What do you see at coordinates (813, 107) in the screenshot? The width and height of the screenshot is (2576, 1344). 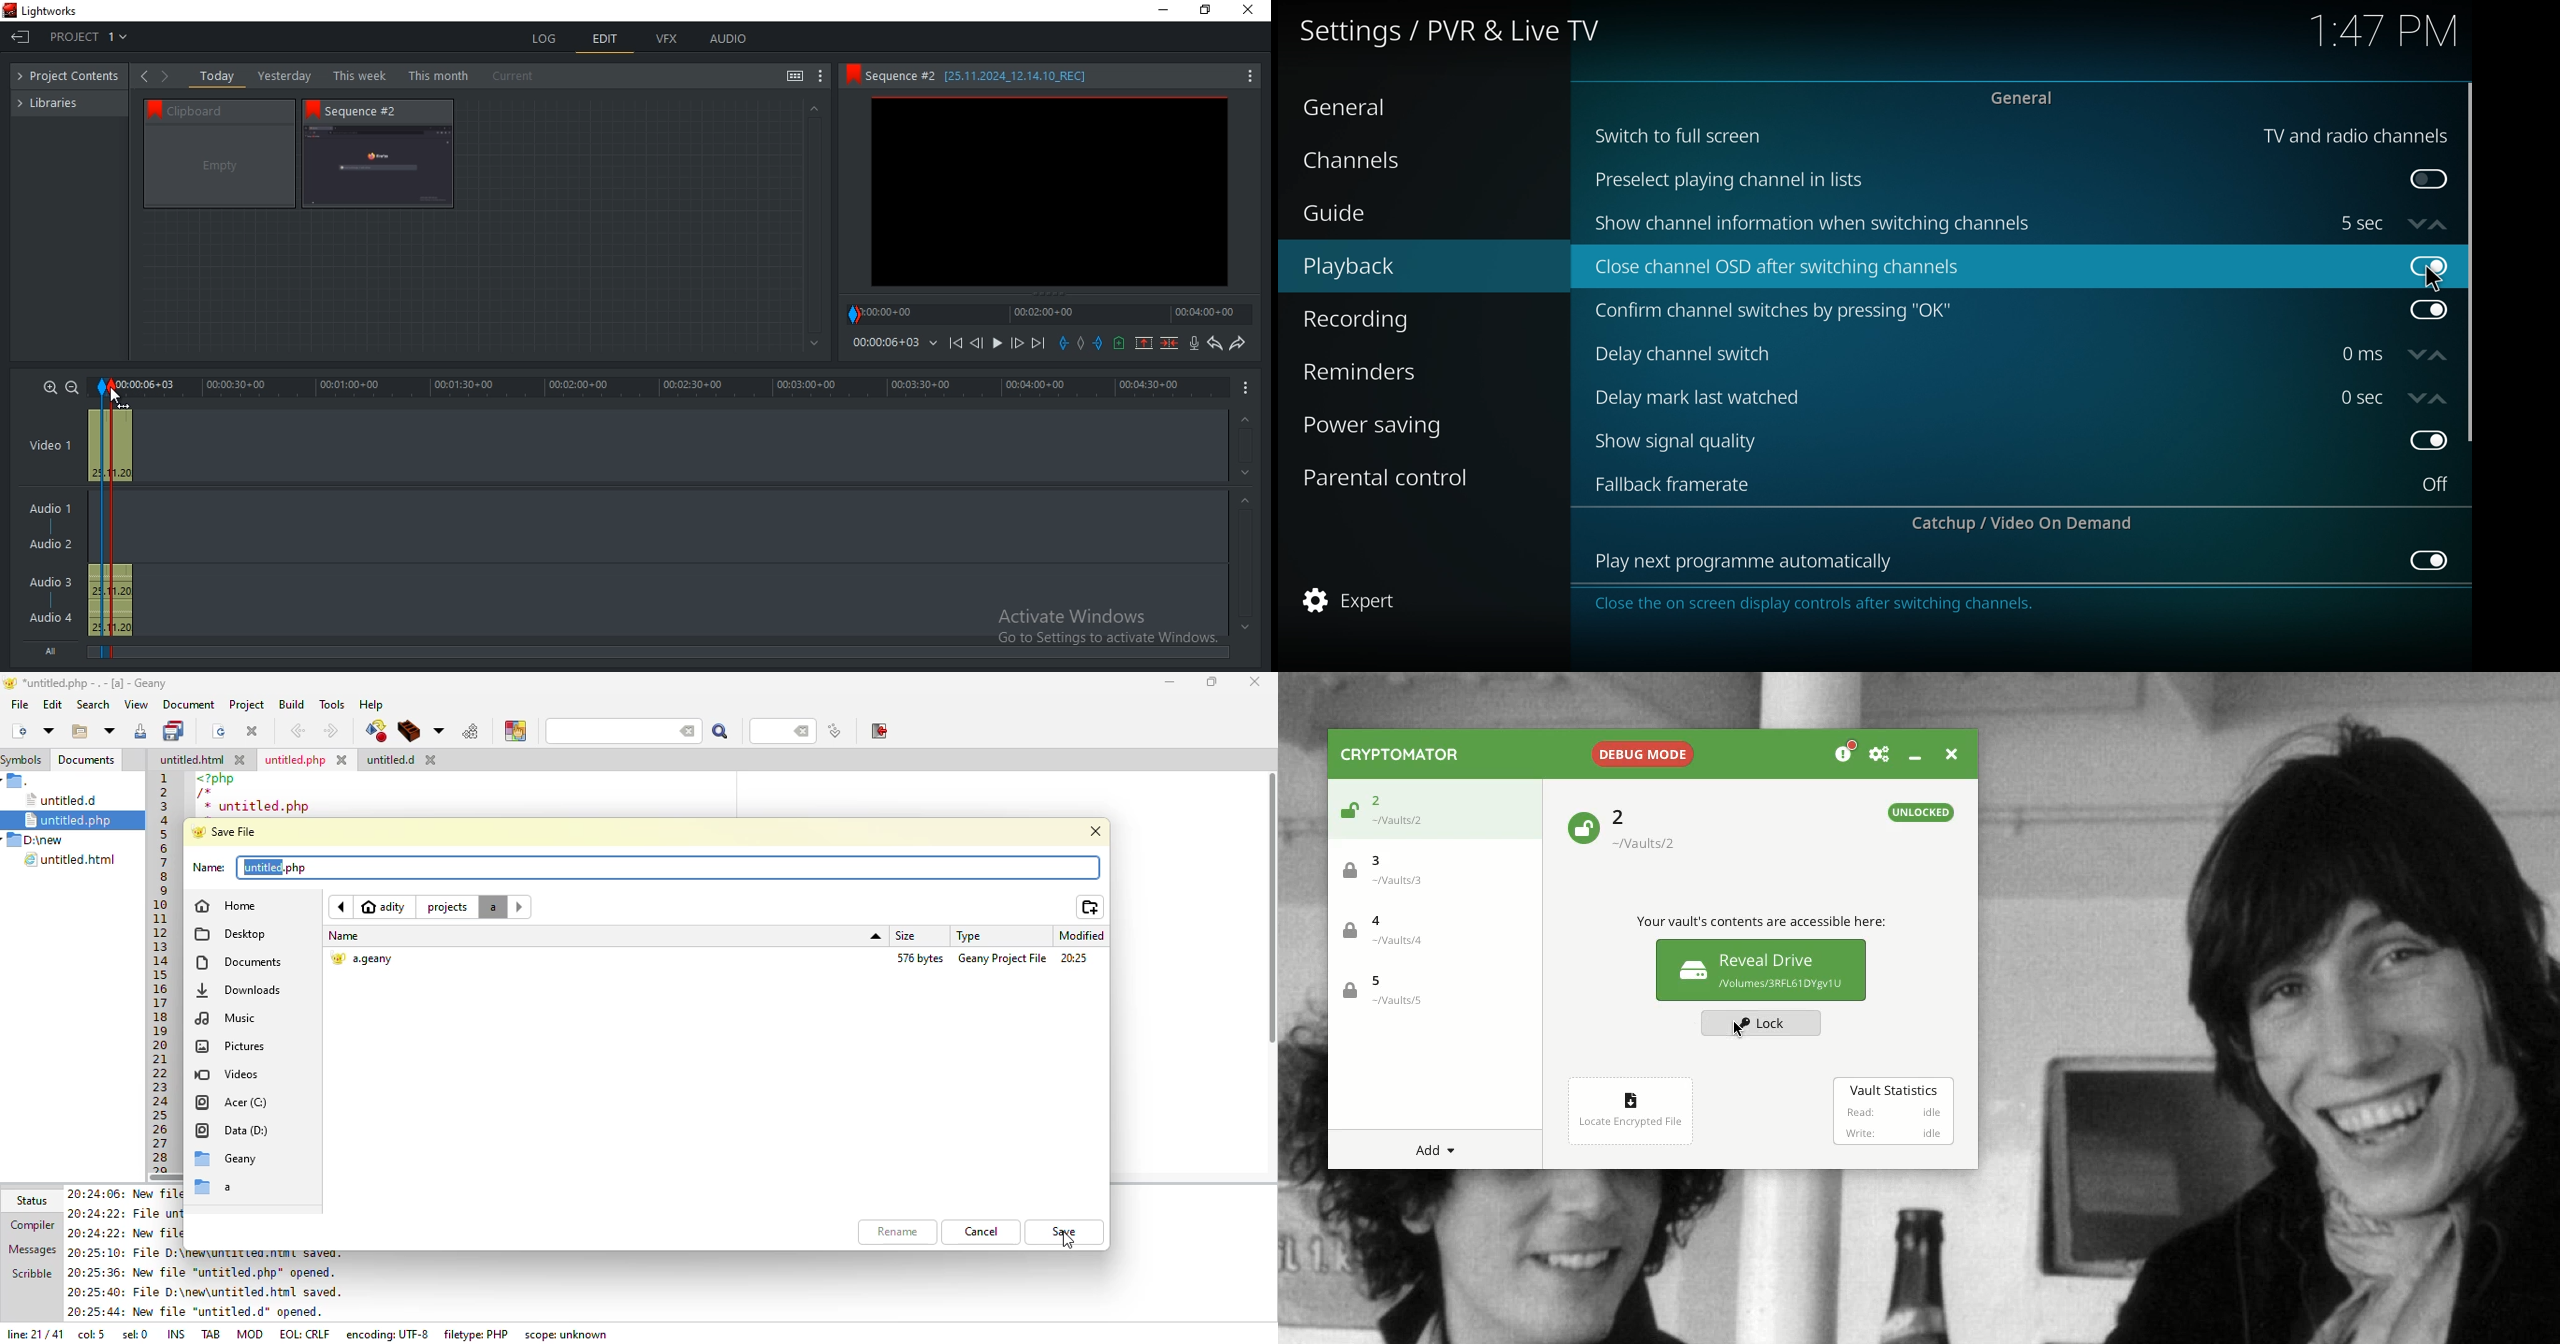 I see `greyed out up arrow` at bounding box center [813, 107].